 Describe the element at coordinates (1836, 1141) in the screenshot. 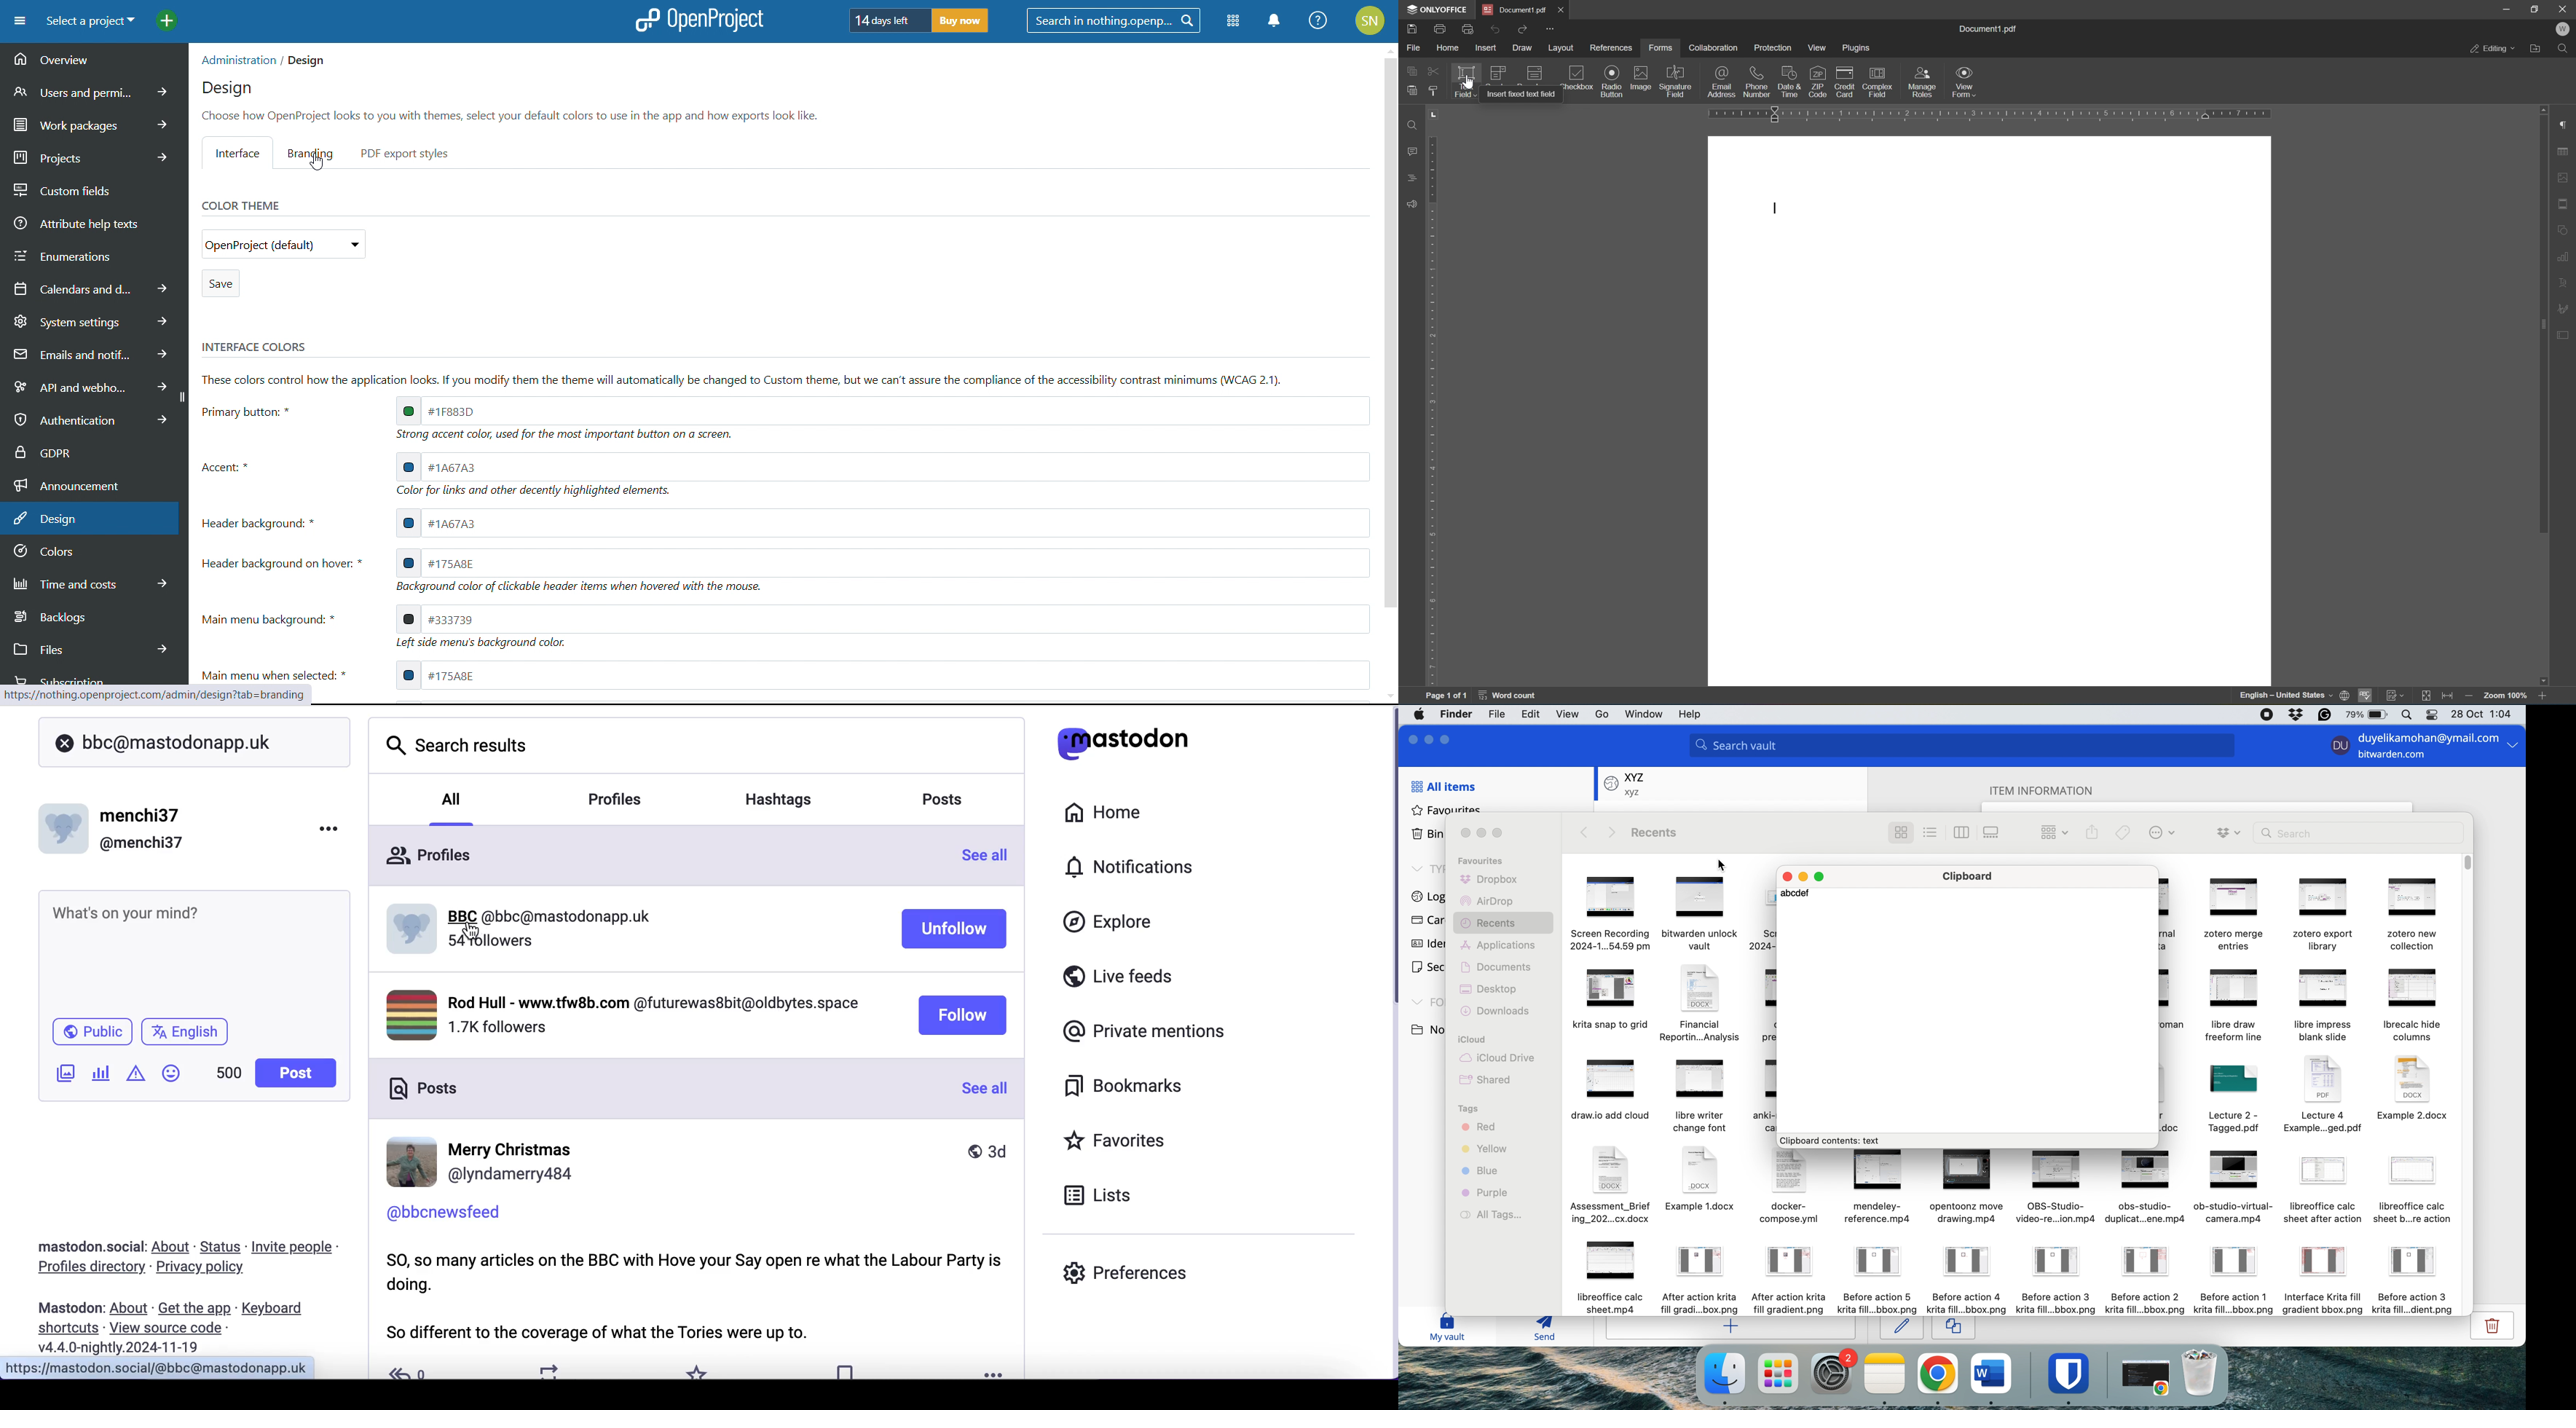

I see `clipboard contents:text` at that location.